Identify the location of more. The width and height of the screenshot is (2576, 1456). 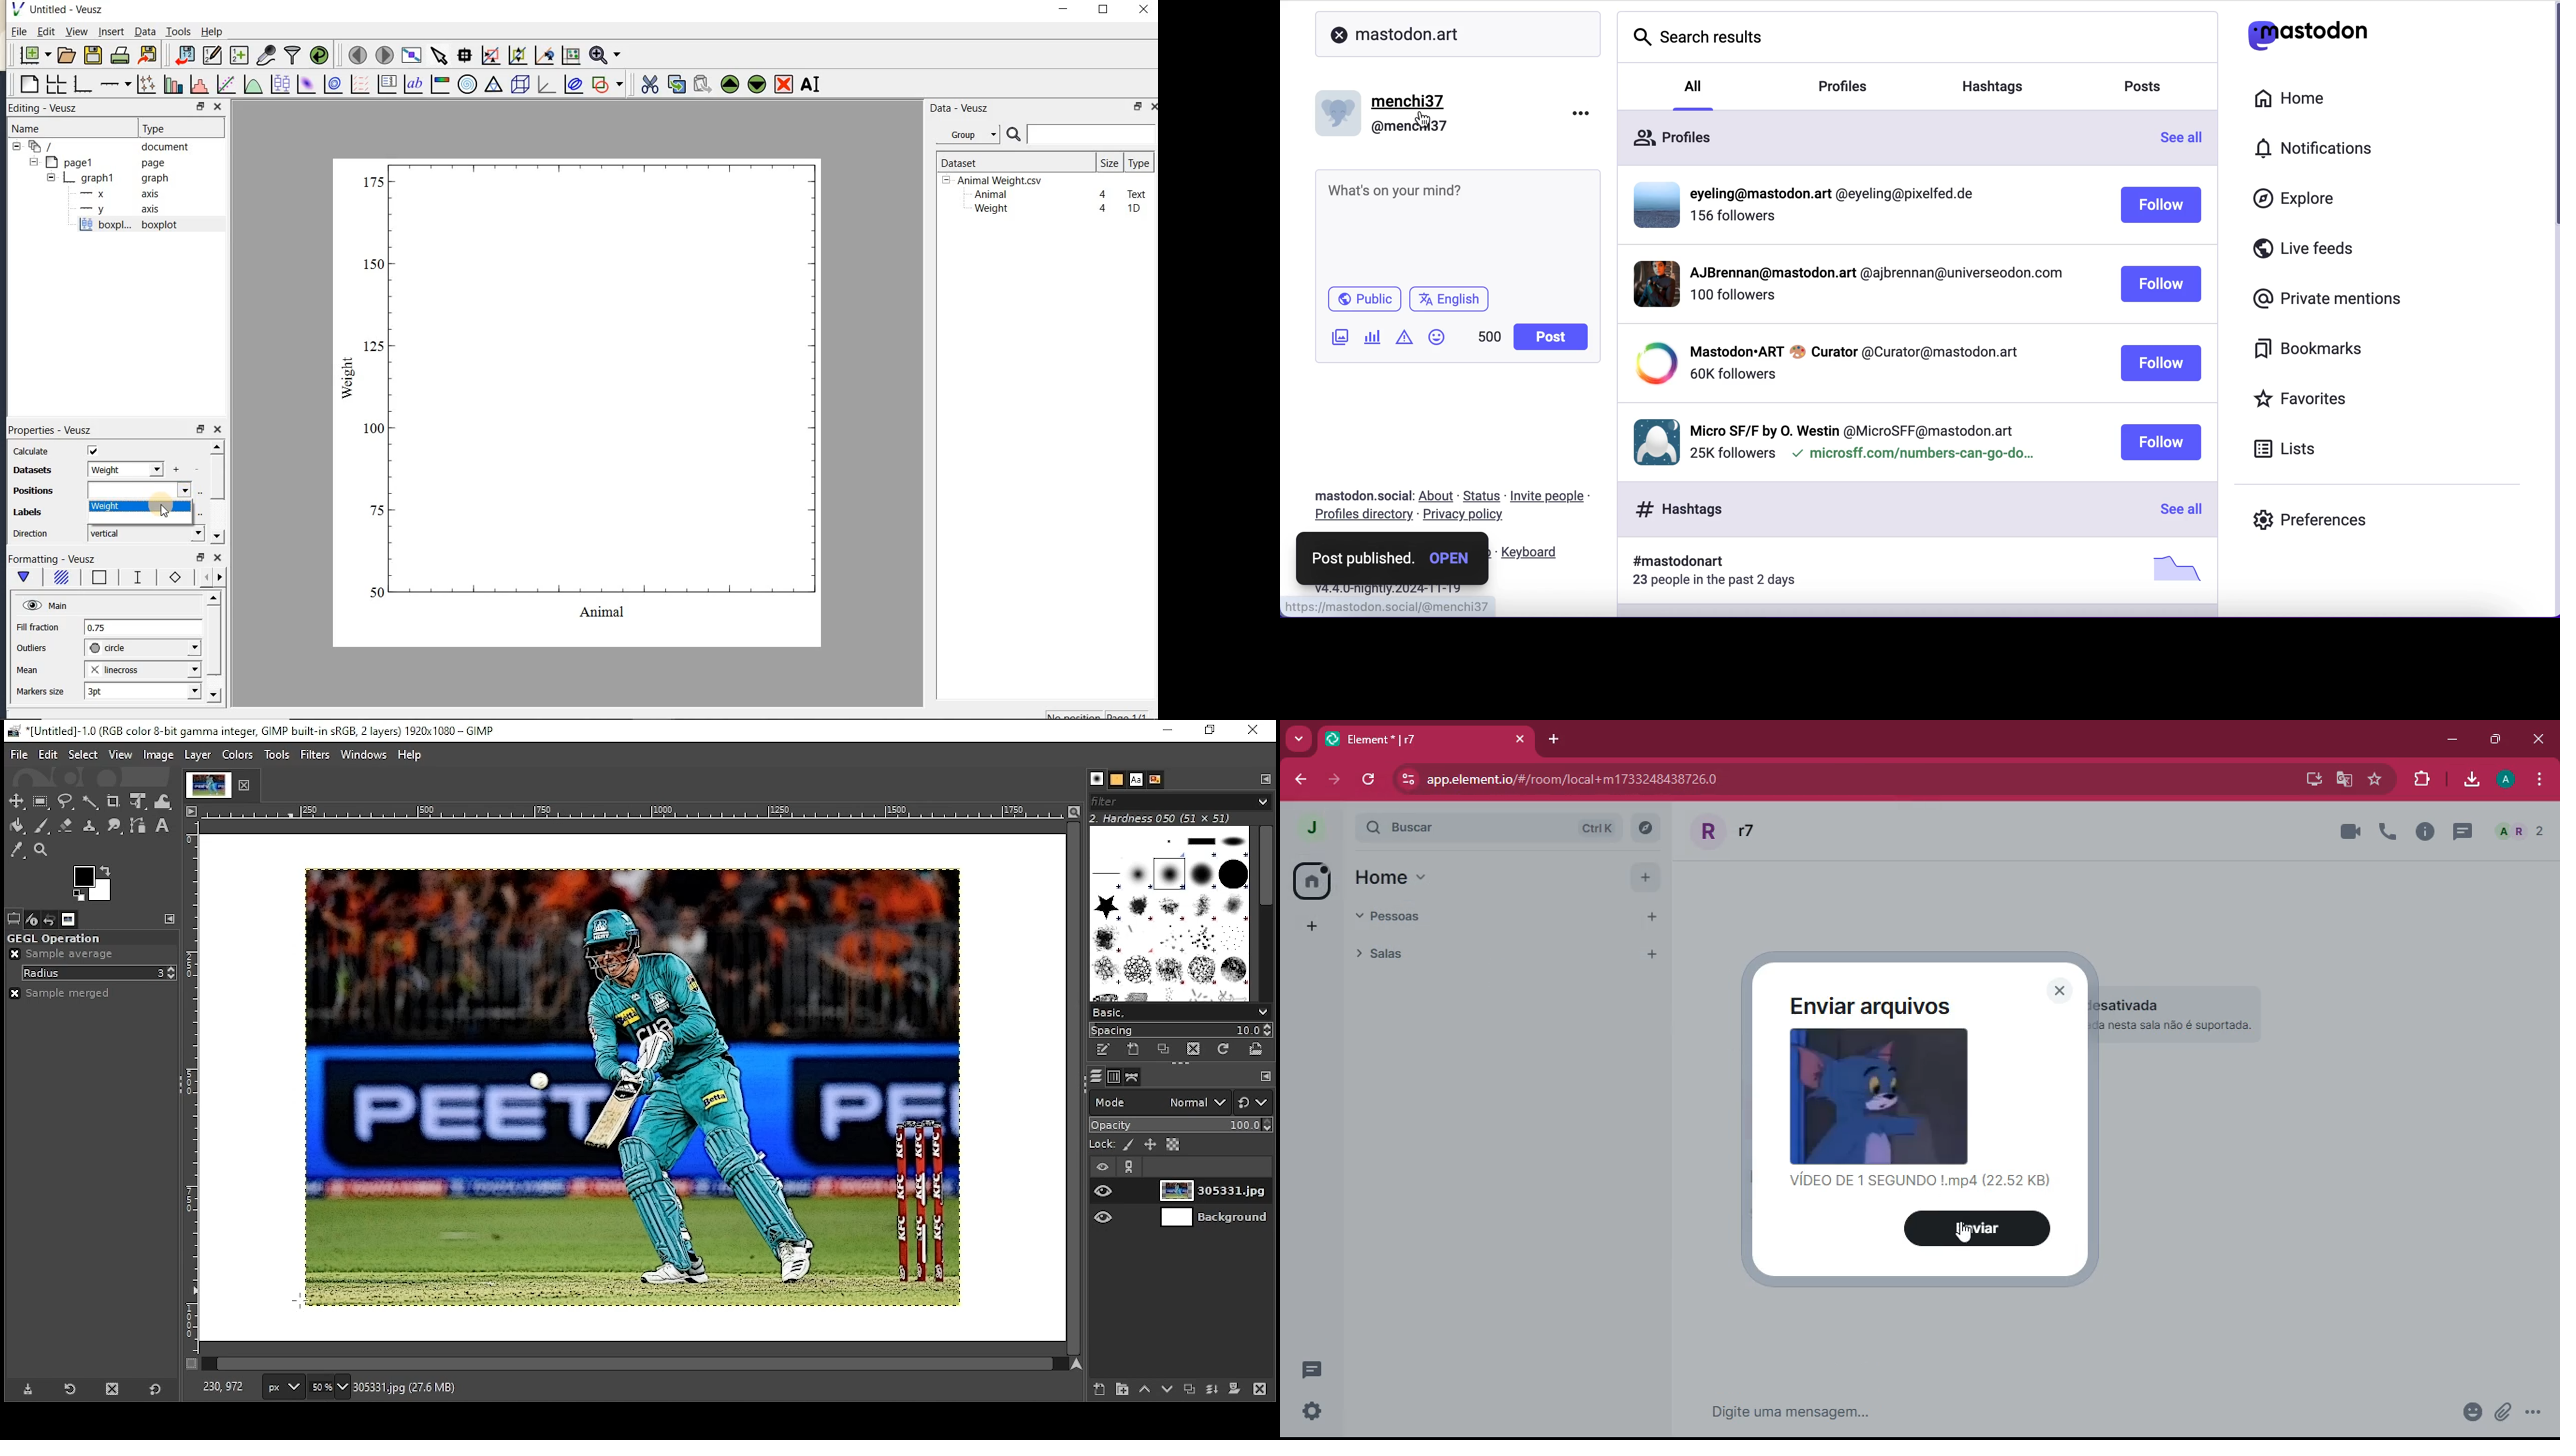
(2535, 1413).